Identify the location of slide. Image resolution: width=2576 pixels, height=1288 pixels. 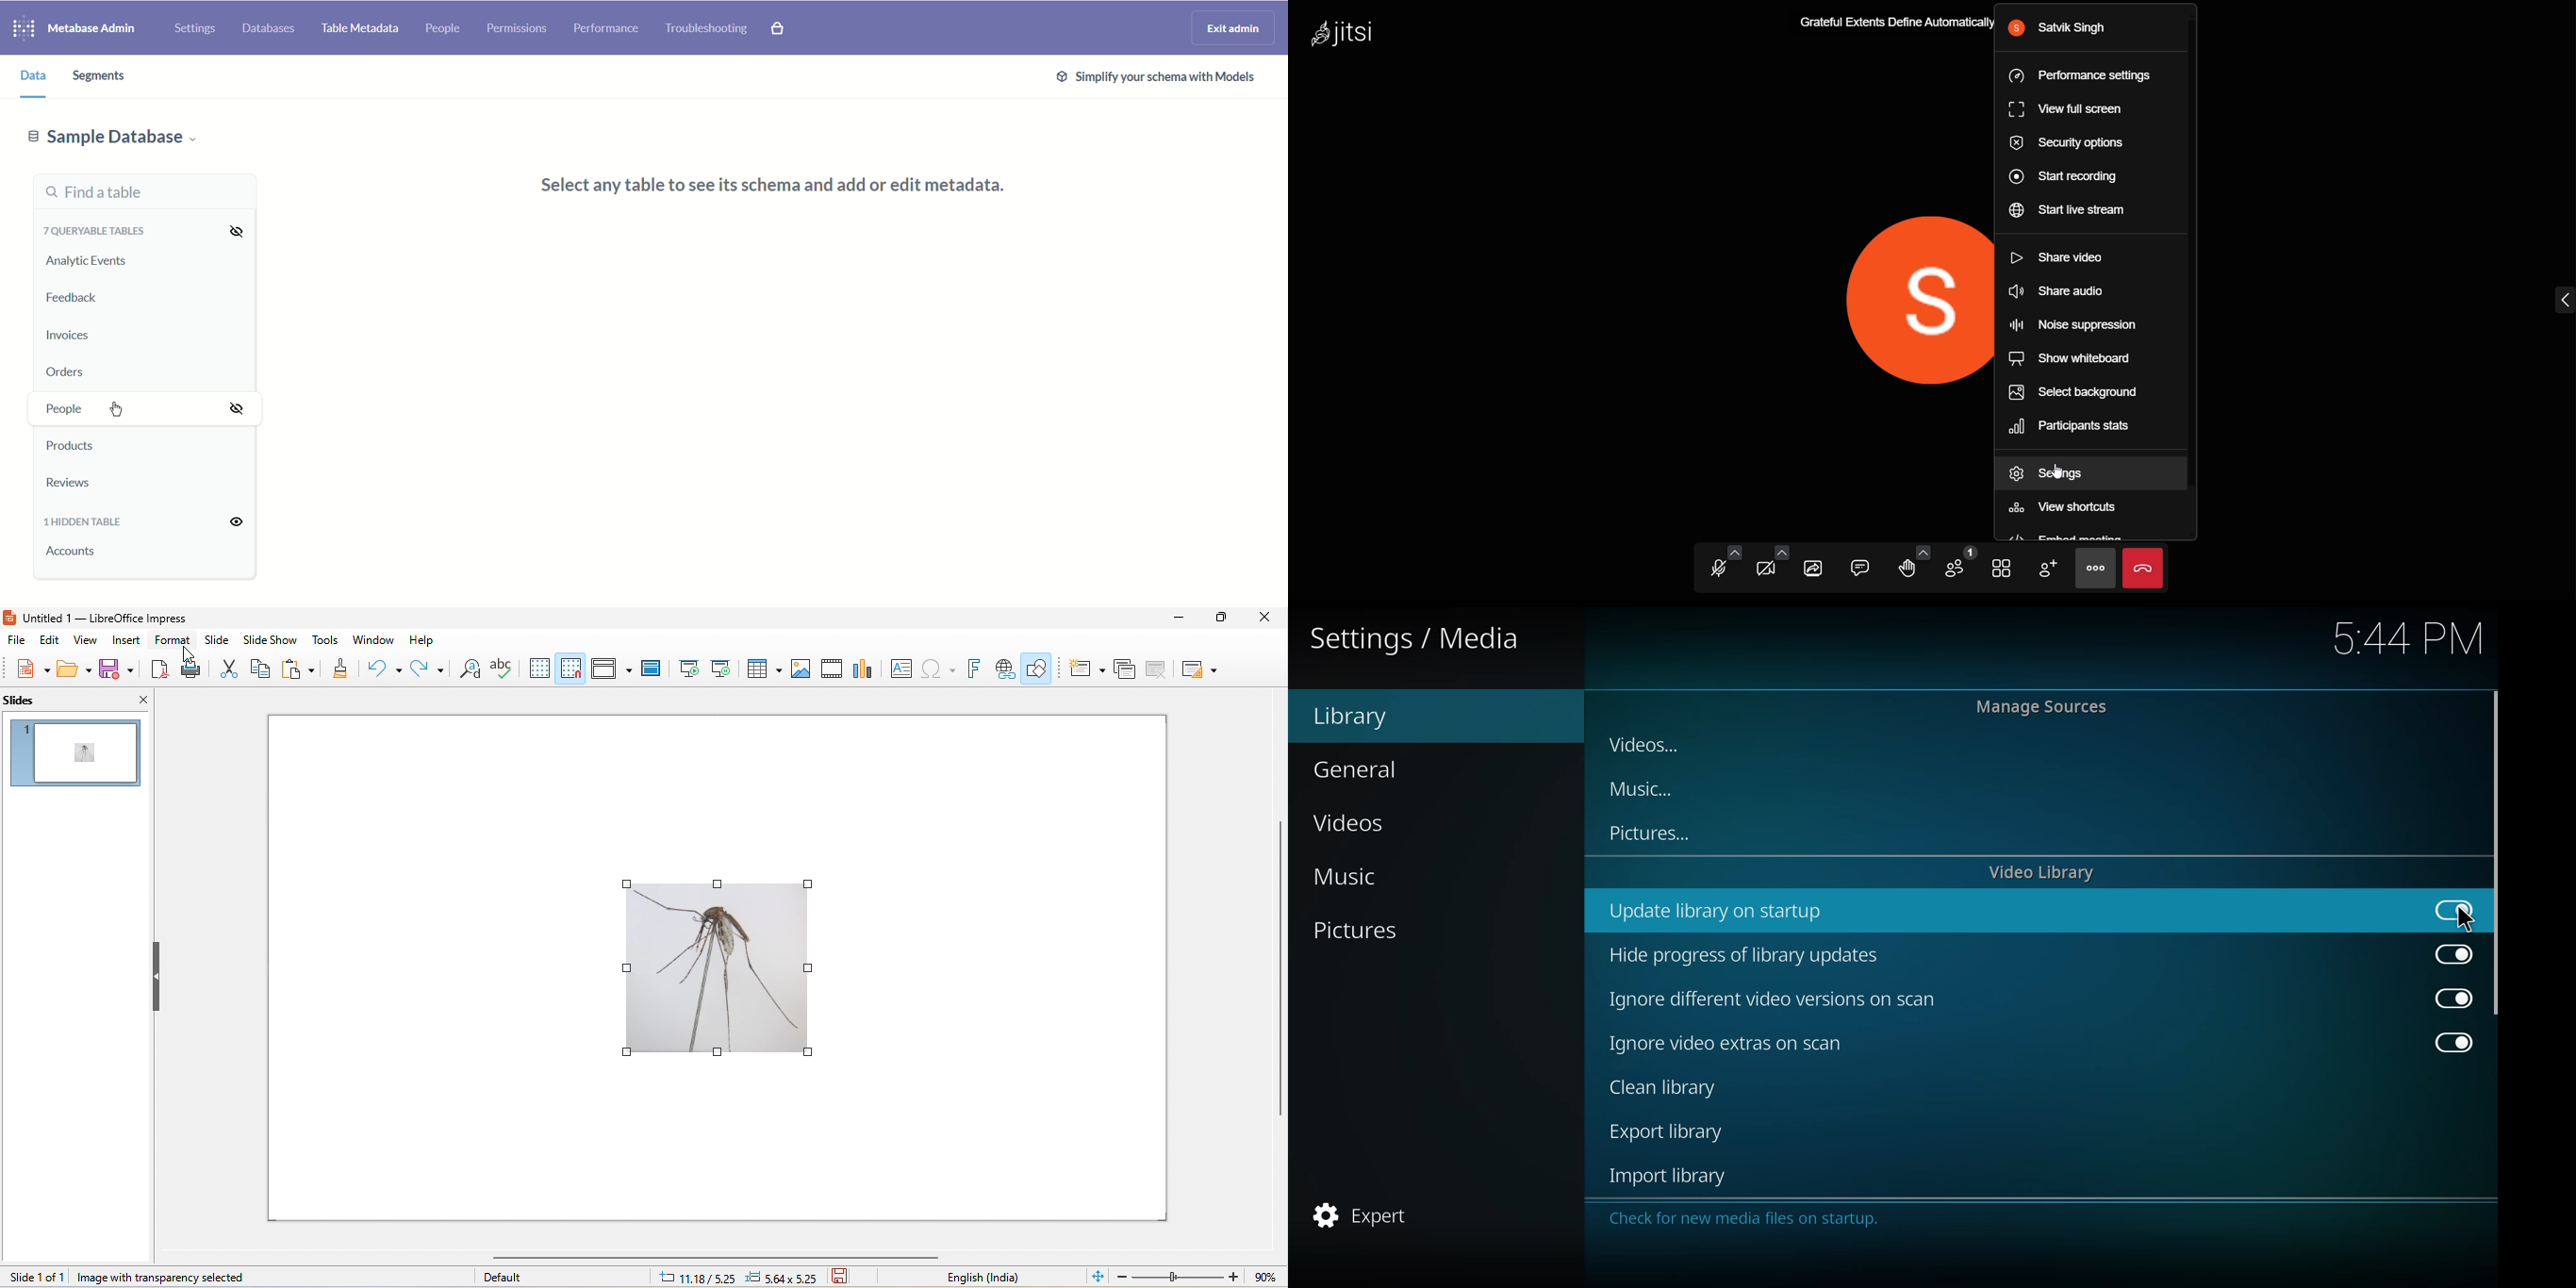
(216, 640).